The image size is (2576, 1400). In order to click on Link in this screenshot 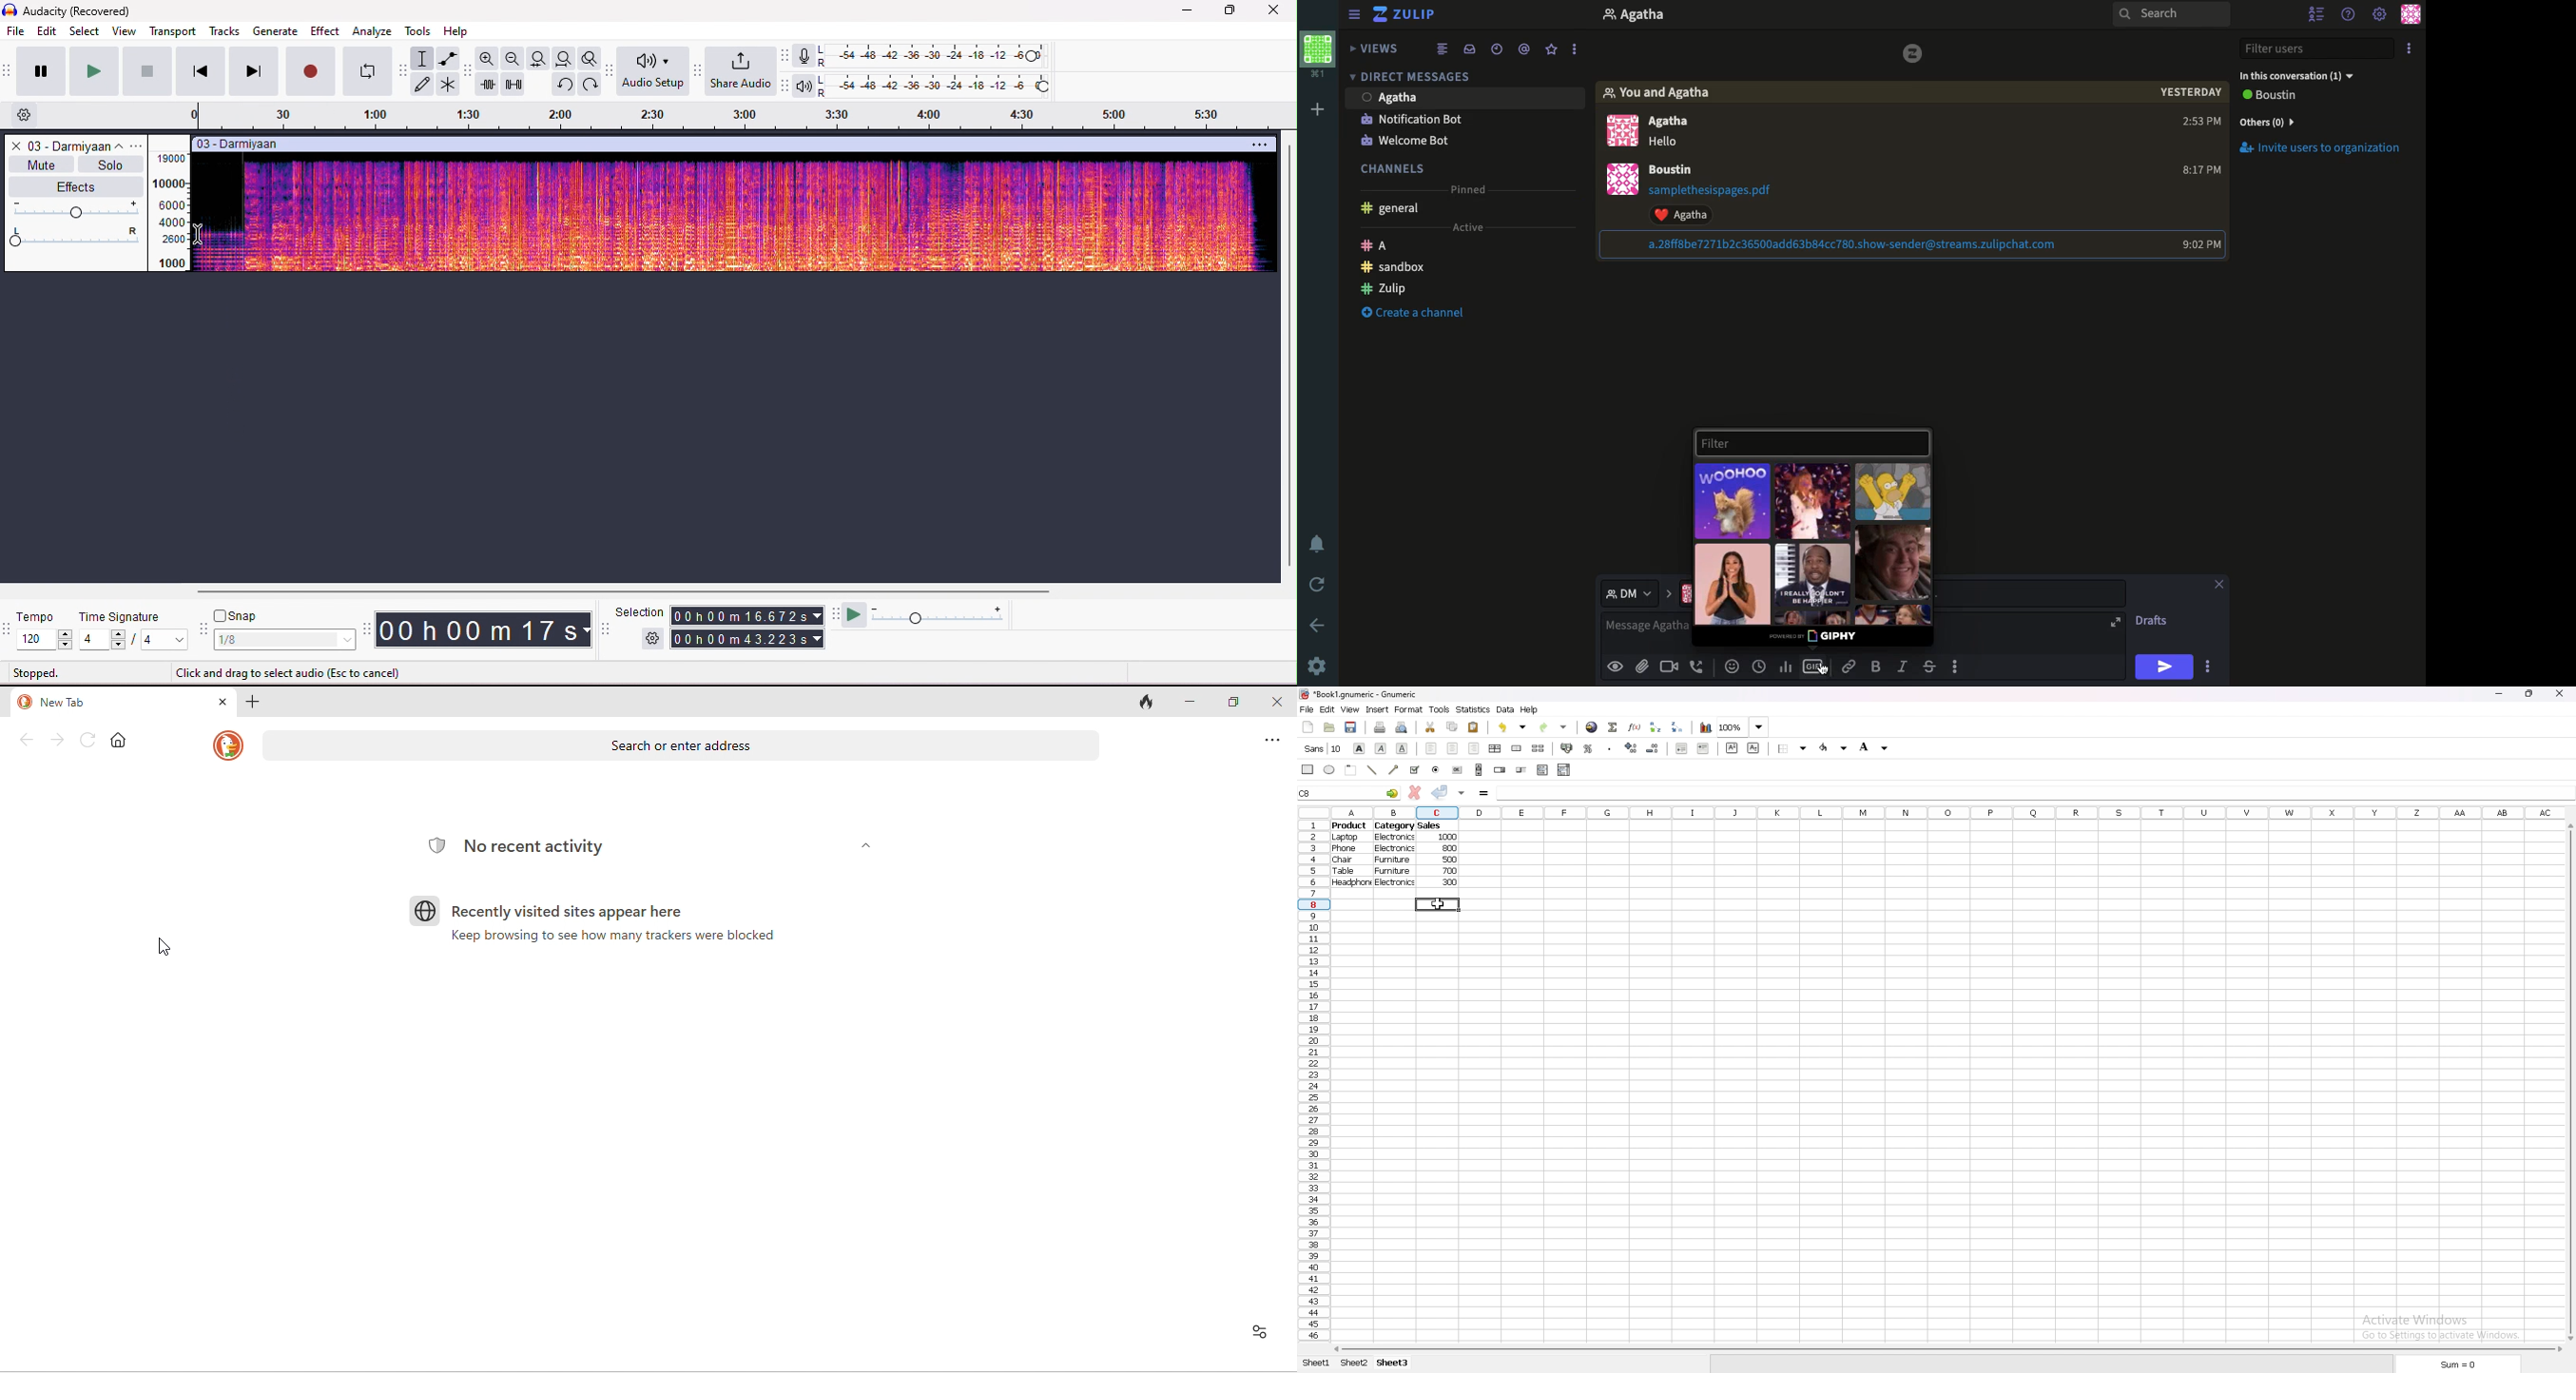, I will do `click(1852, 667)`.